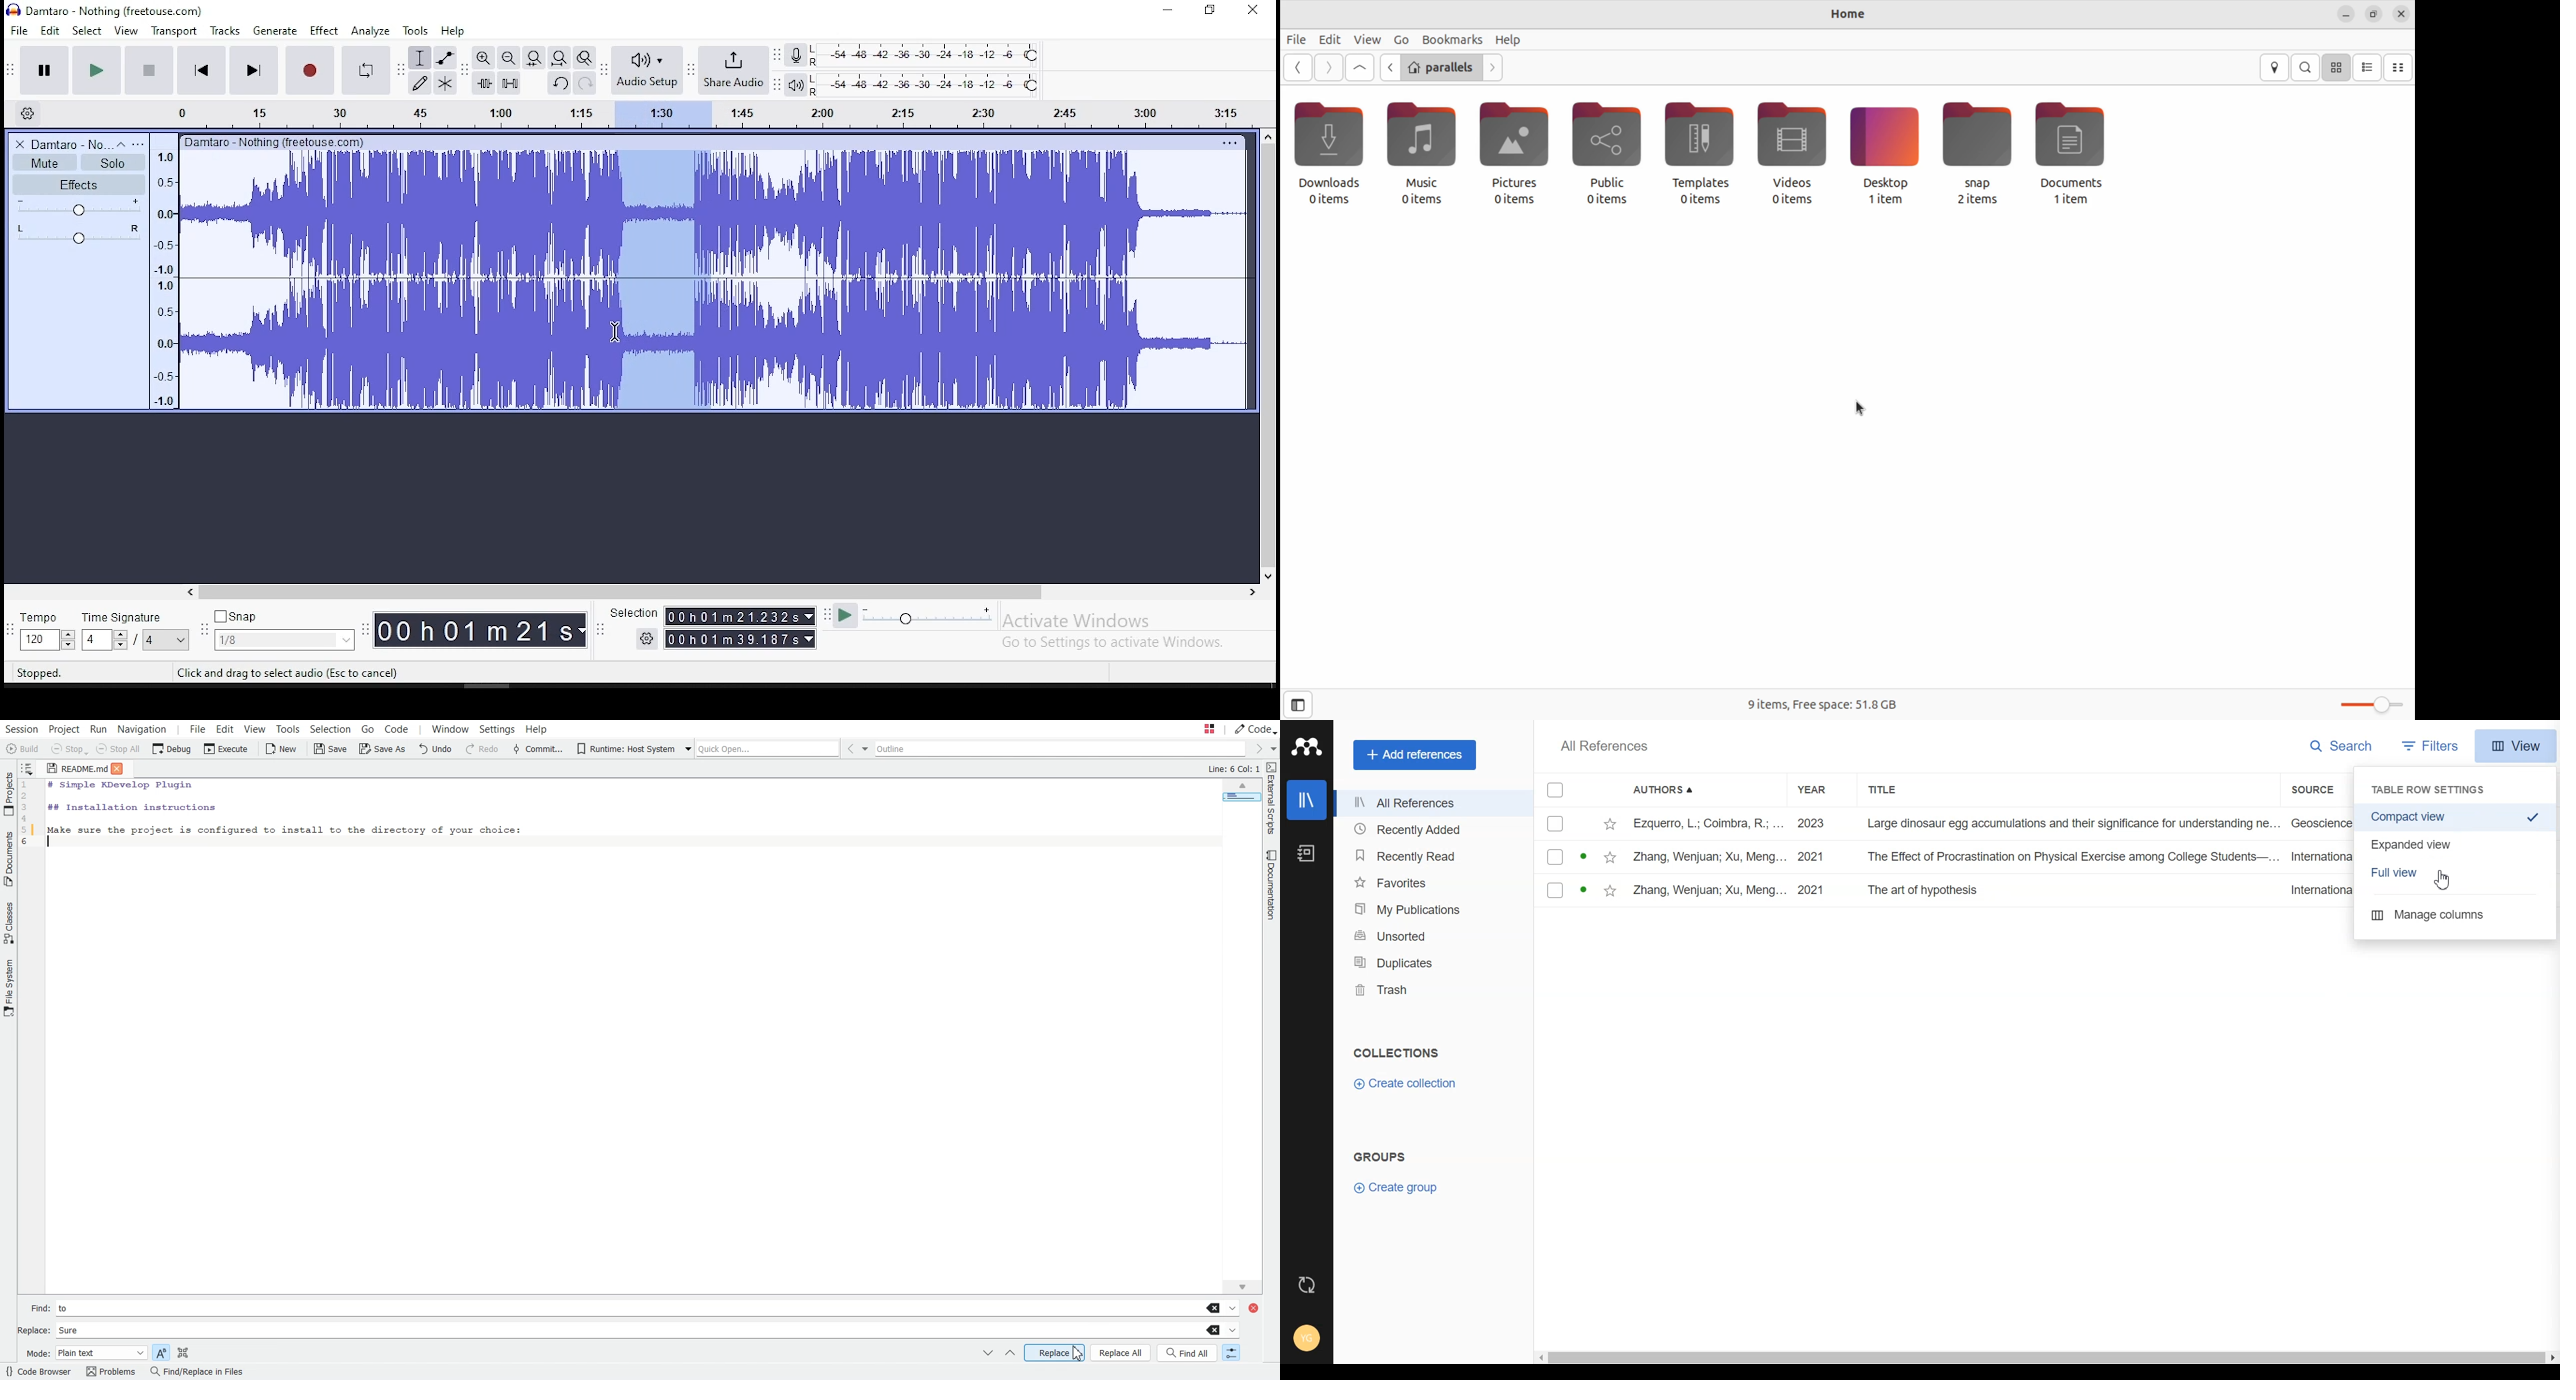 The image size is (2576, 1400). Describe the element at coordinates (2275, 66) in the screenshot. I see `loaction` at that location.